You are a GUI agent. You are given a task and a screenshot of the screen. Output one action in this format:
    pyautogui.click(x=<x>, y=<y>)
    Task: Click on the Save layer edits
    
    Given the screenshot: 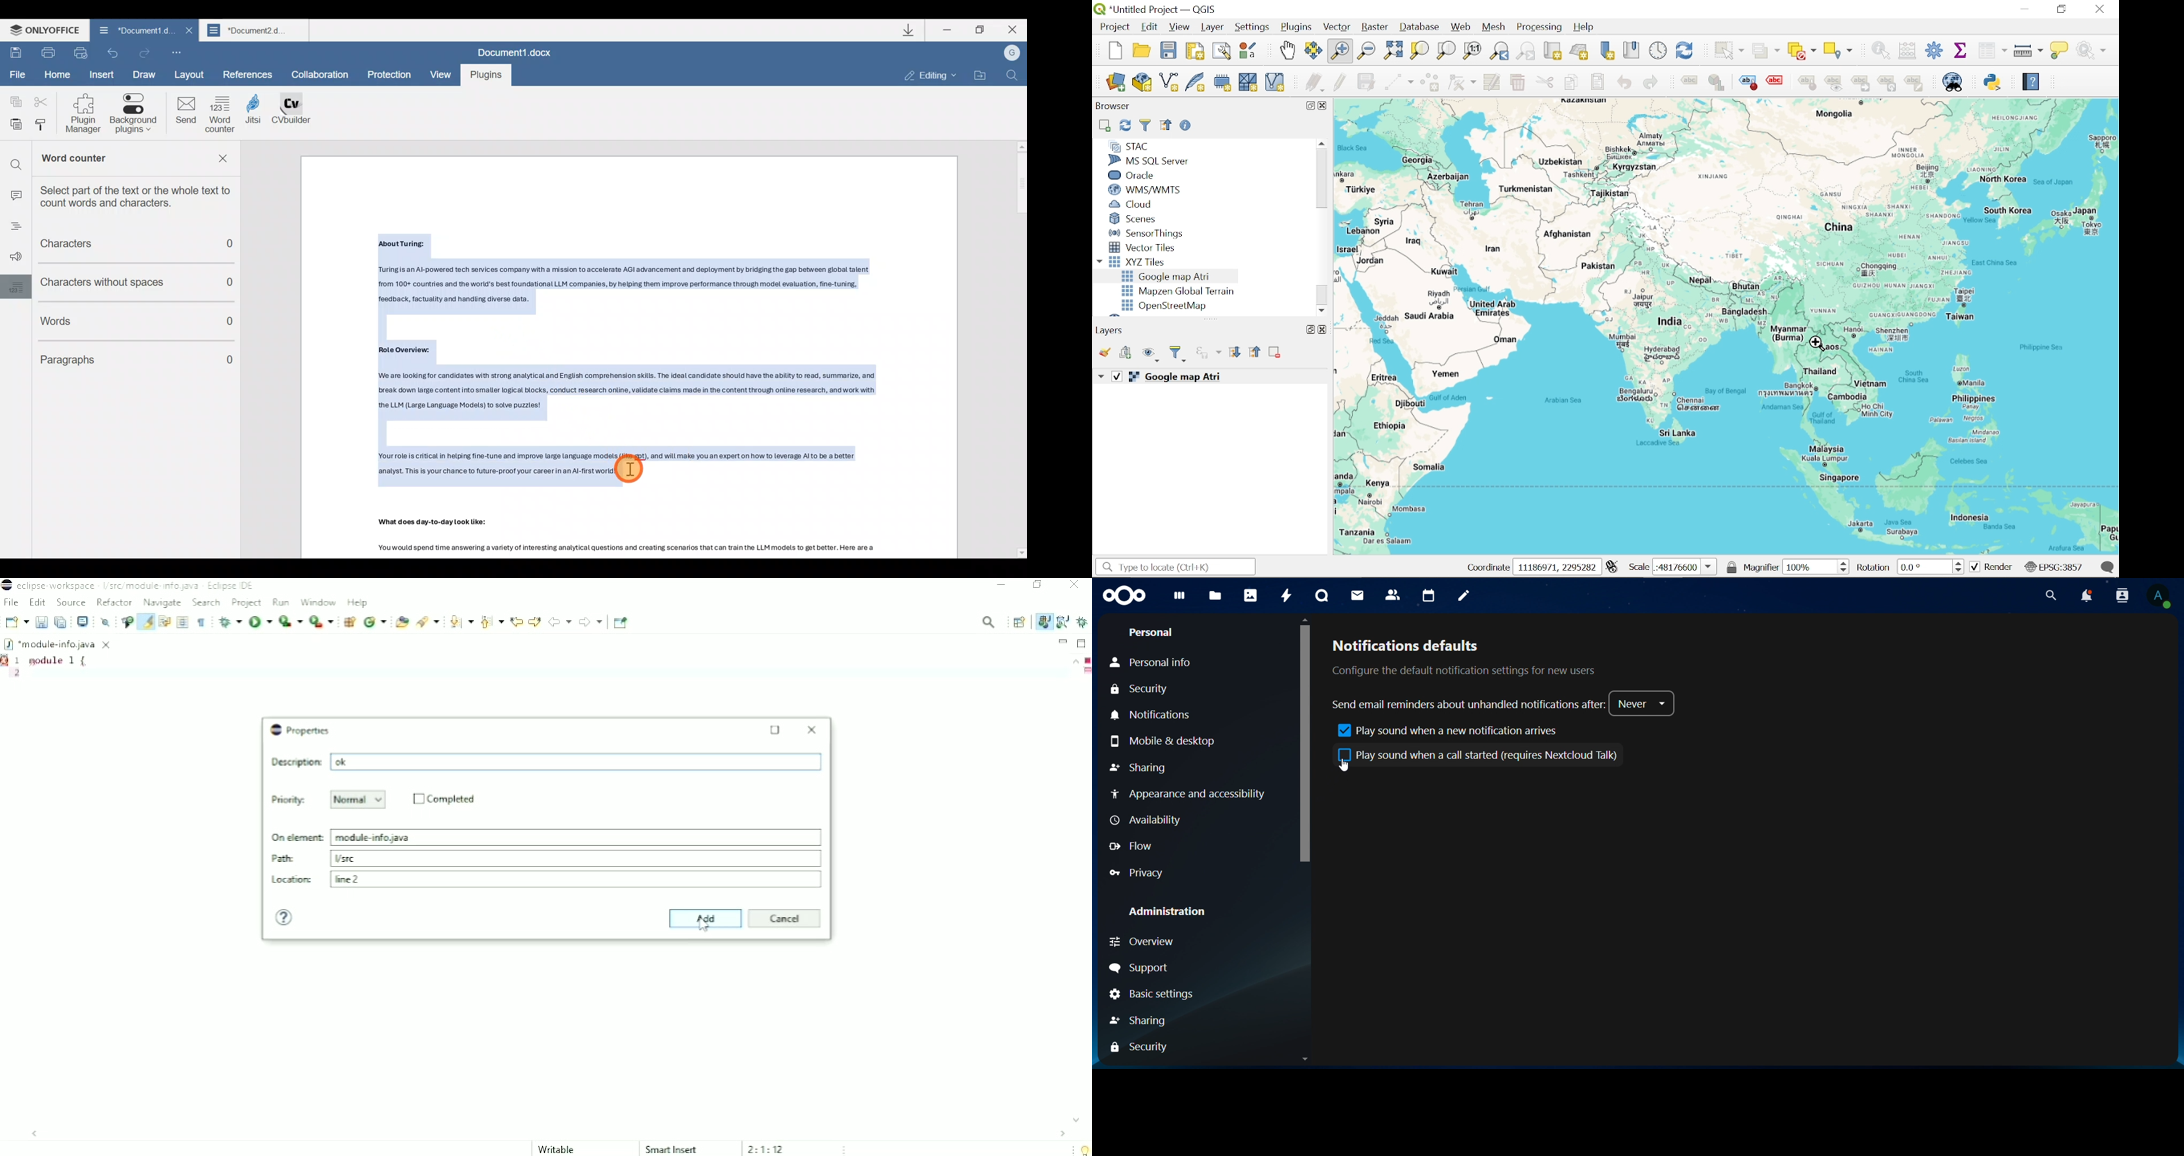 What is the action you would take?
    pyautogui.click(x=1367, y=82)
    